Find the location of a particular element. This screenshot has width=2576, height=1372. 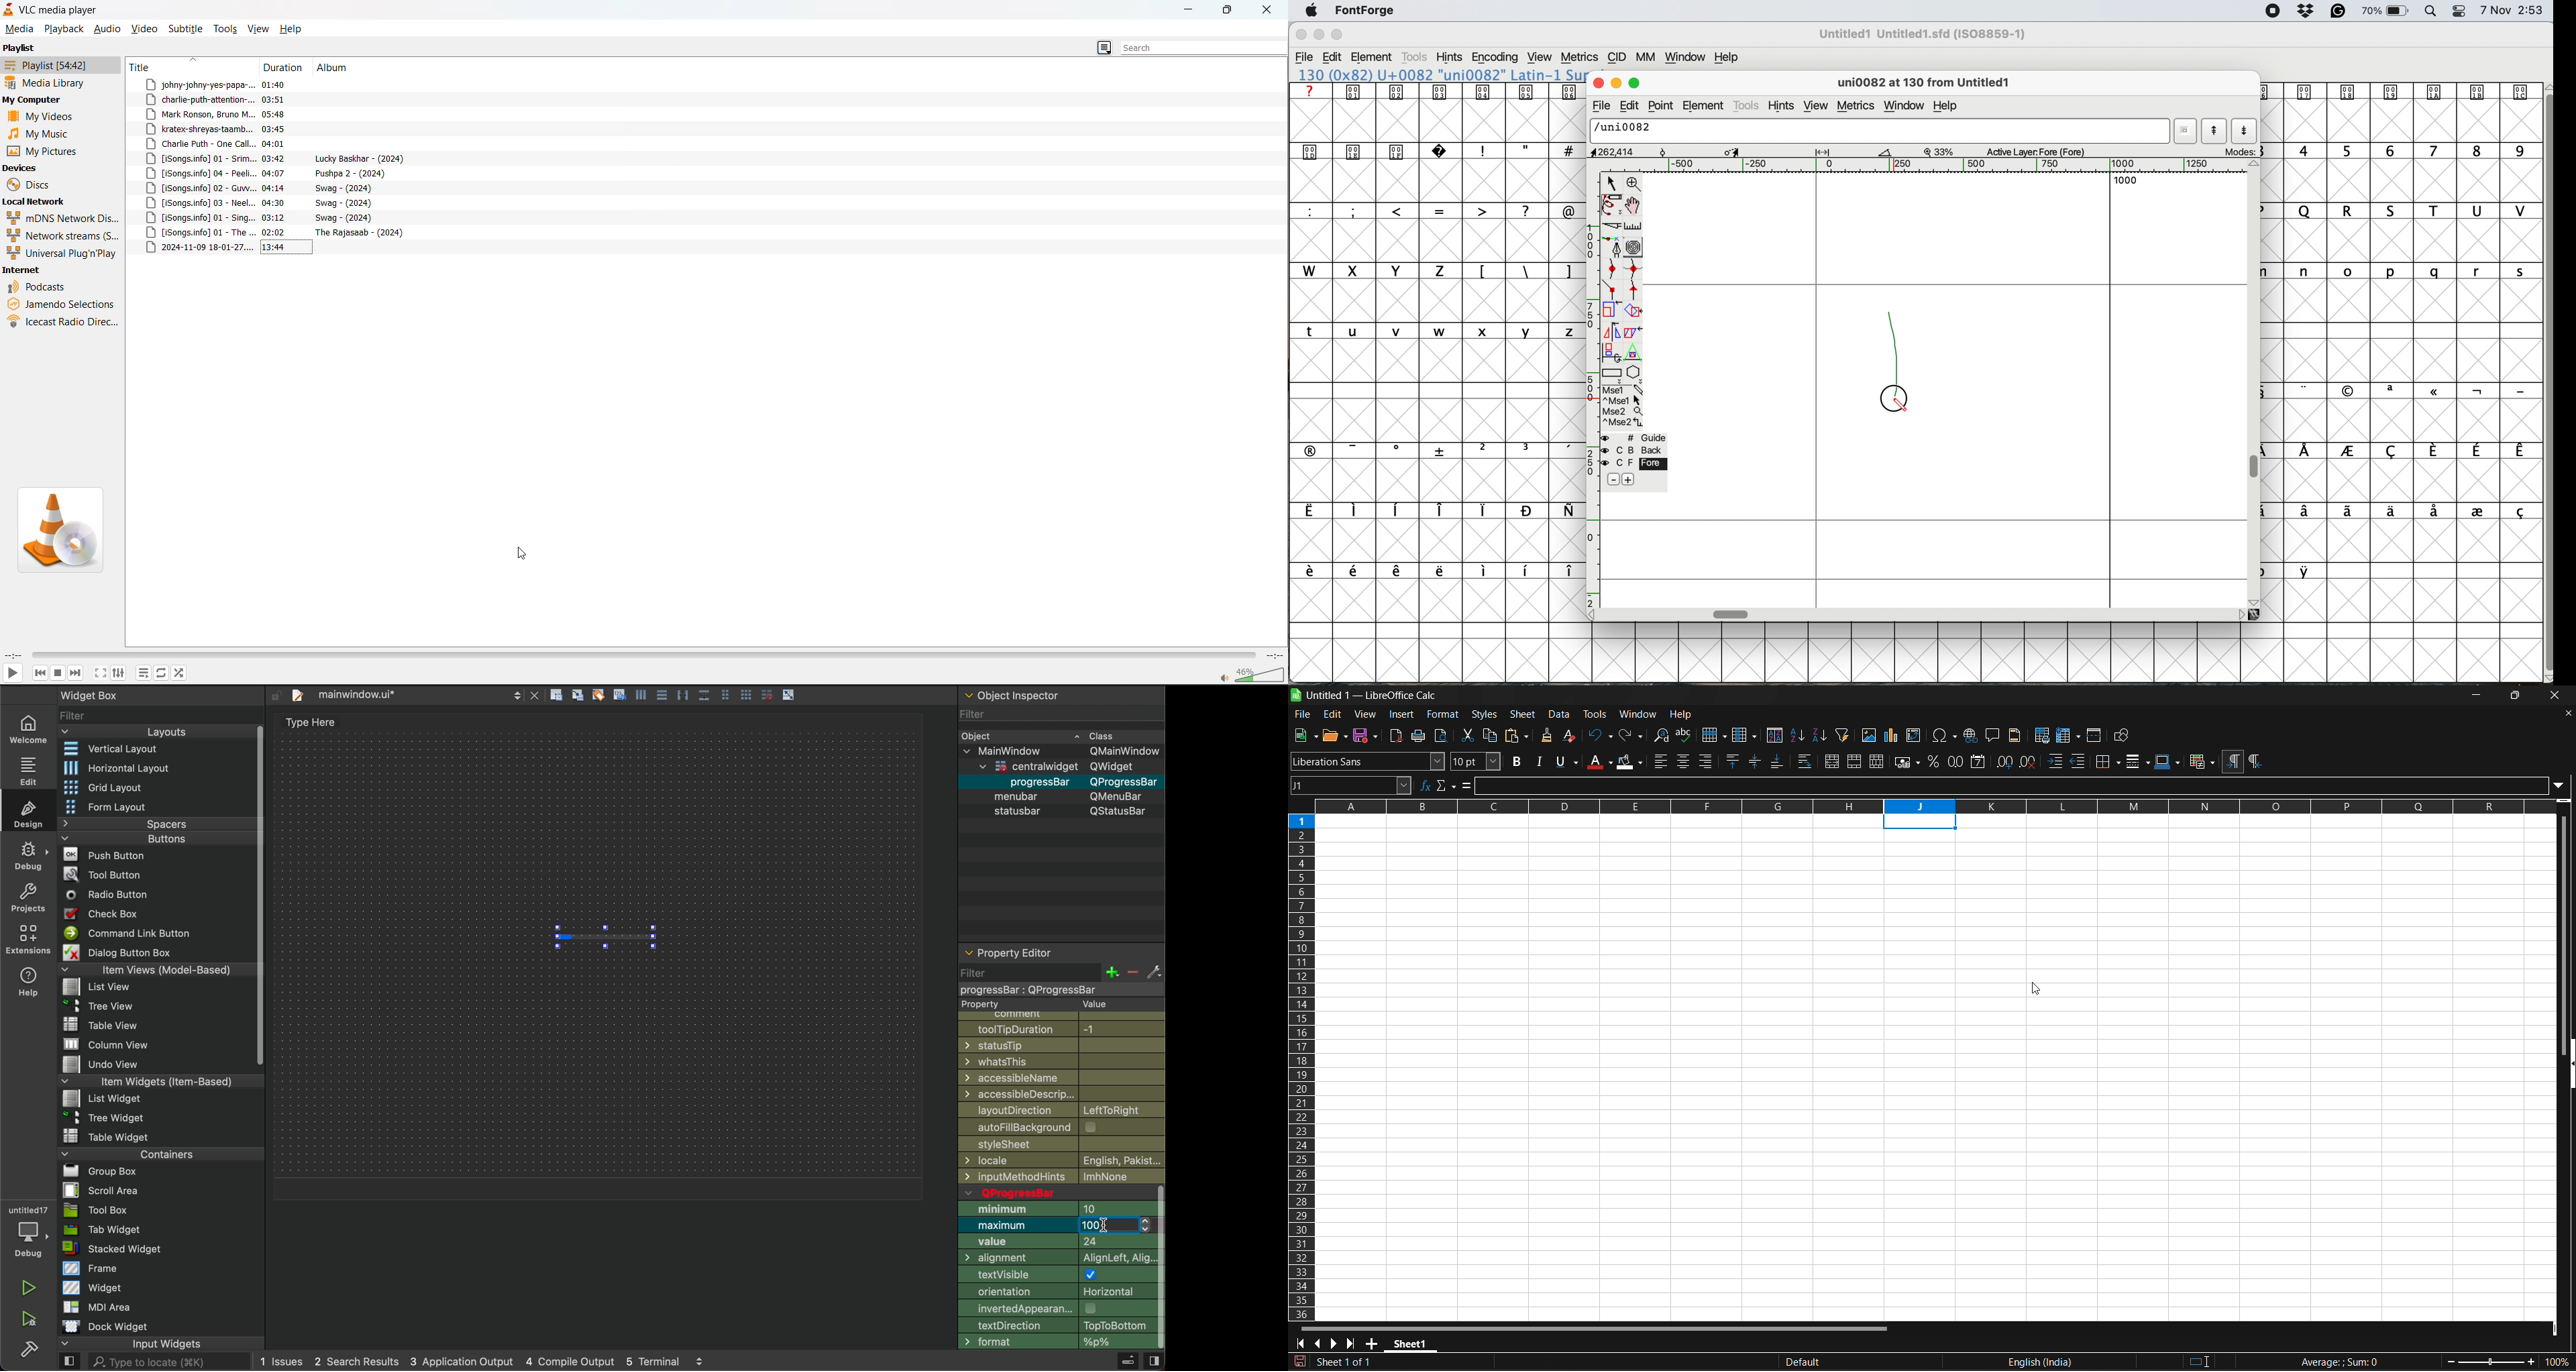

text language is located at coordinates (1966, 1363).